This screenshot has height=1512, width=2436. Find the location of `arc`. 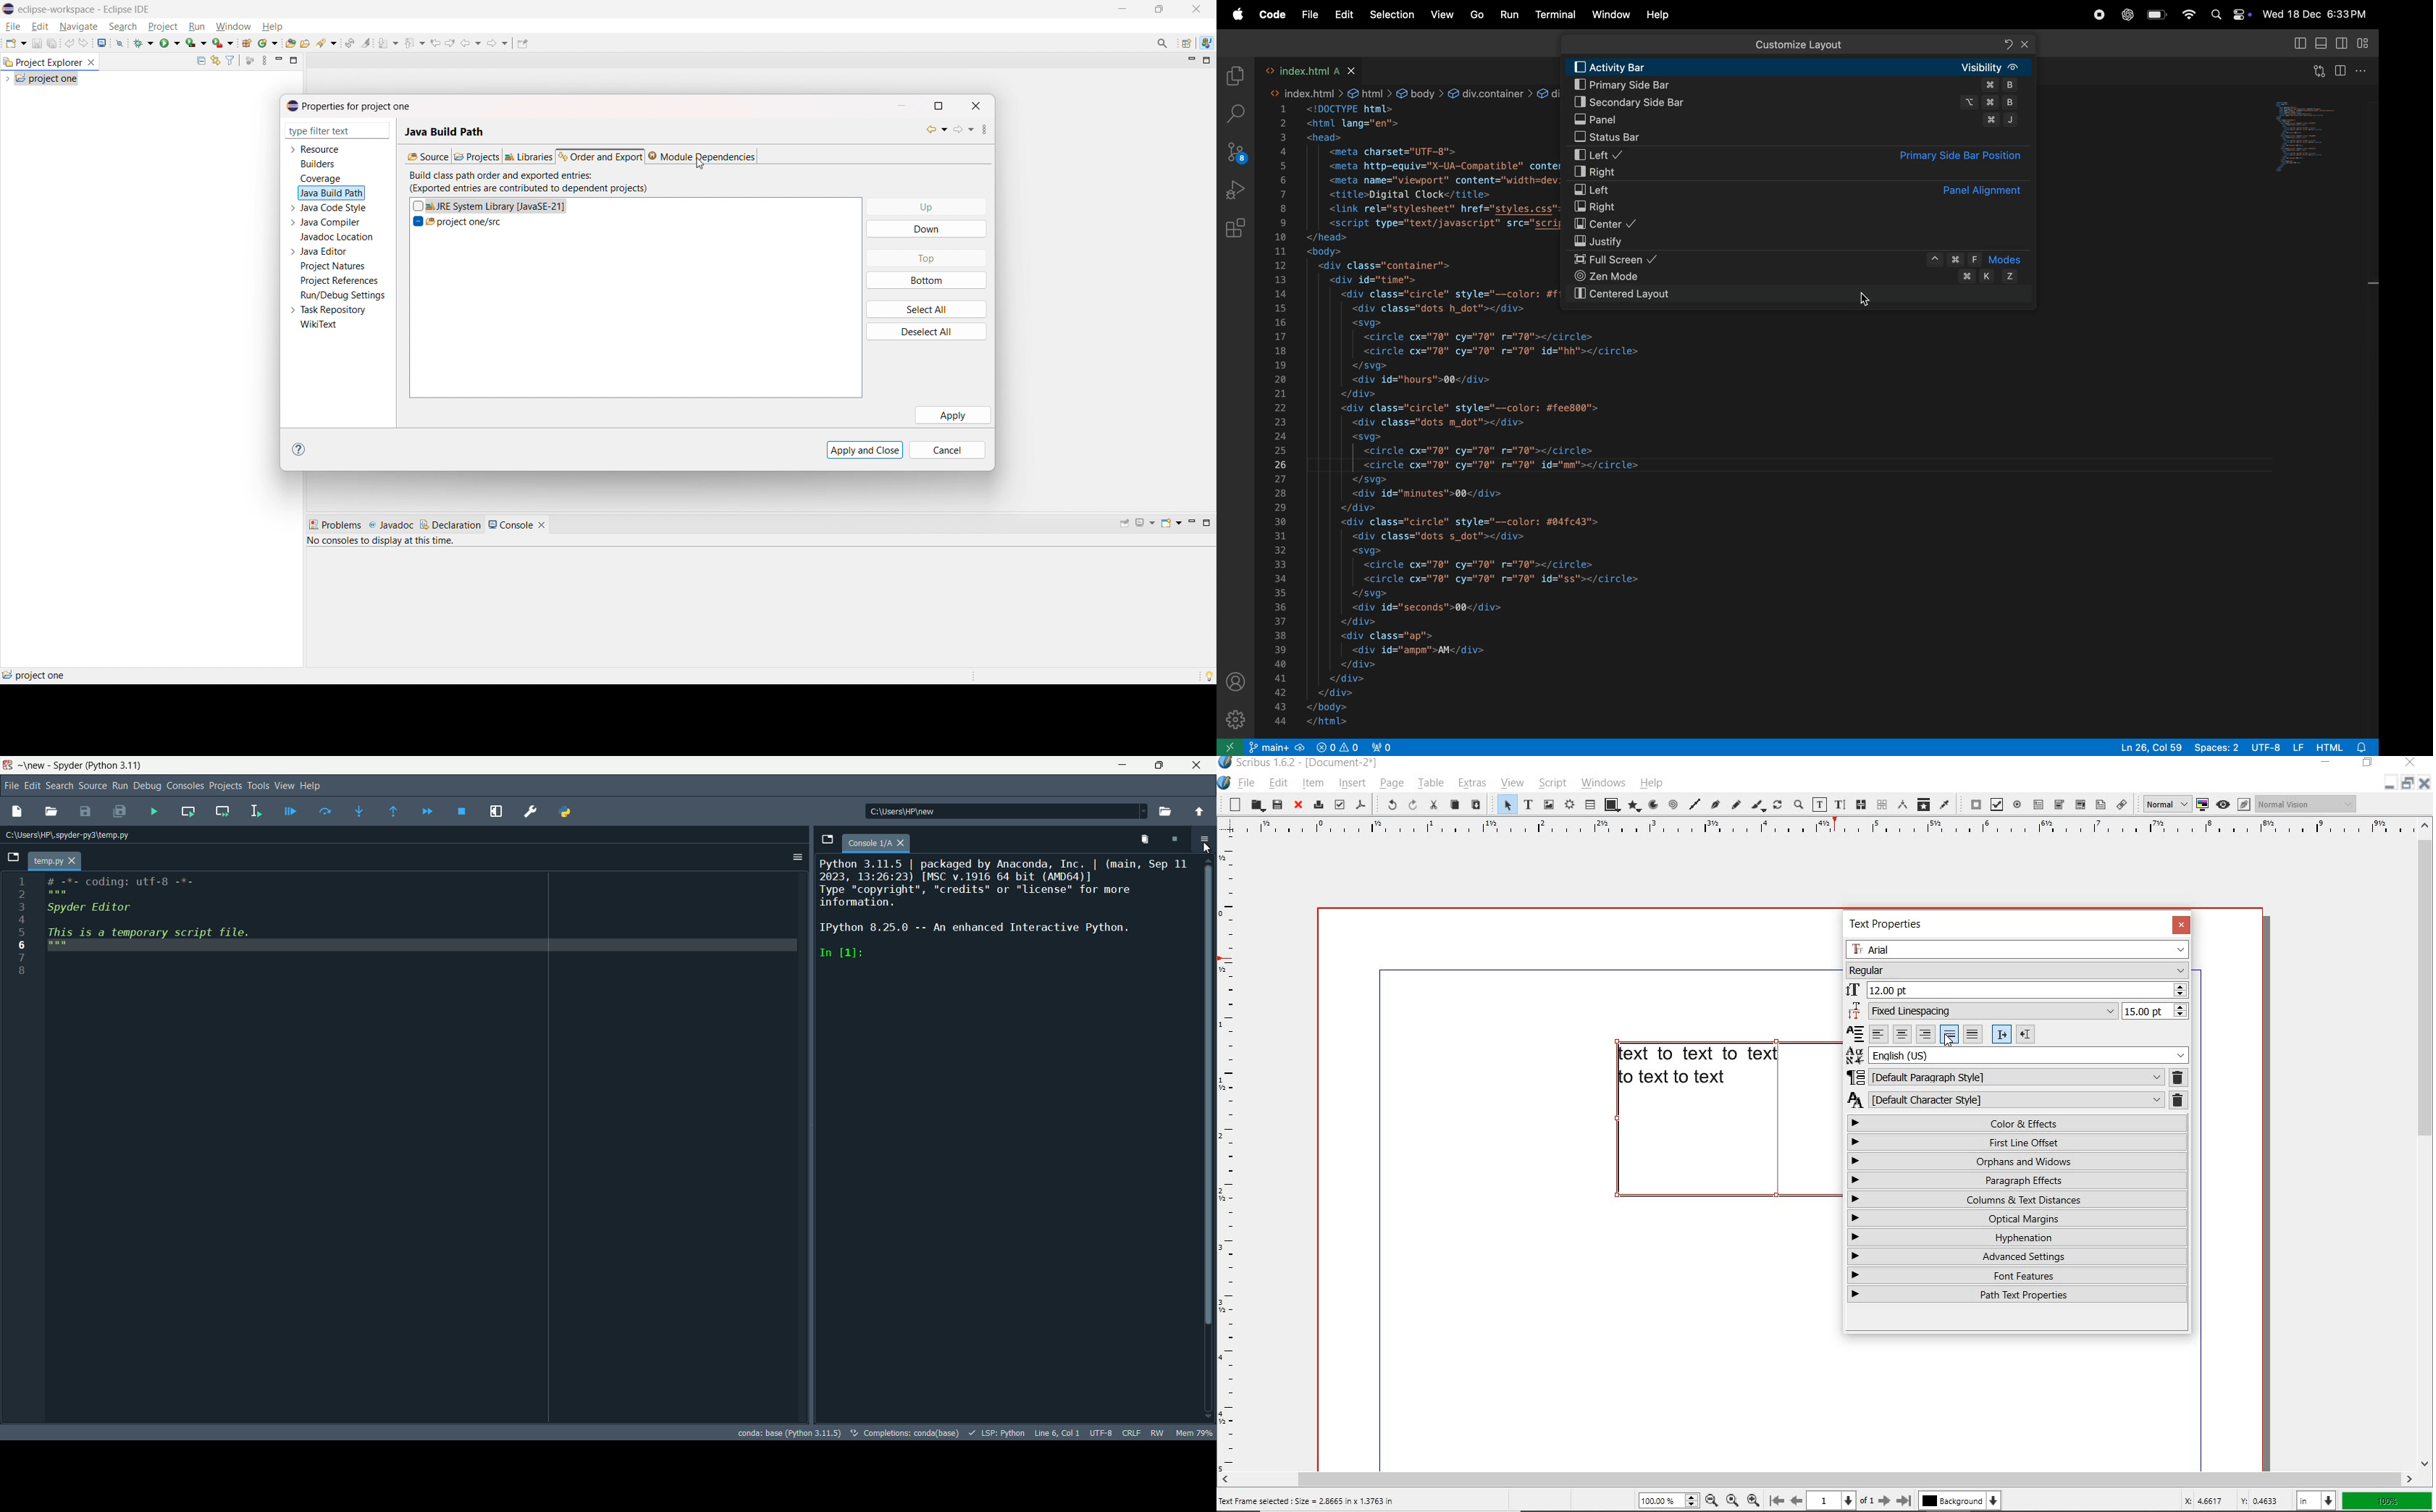

arc is located at coordinates (1651, 805).